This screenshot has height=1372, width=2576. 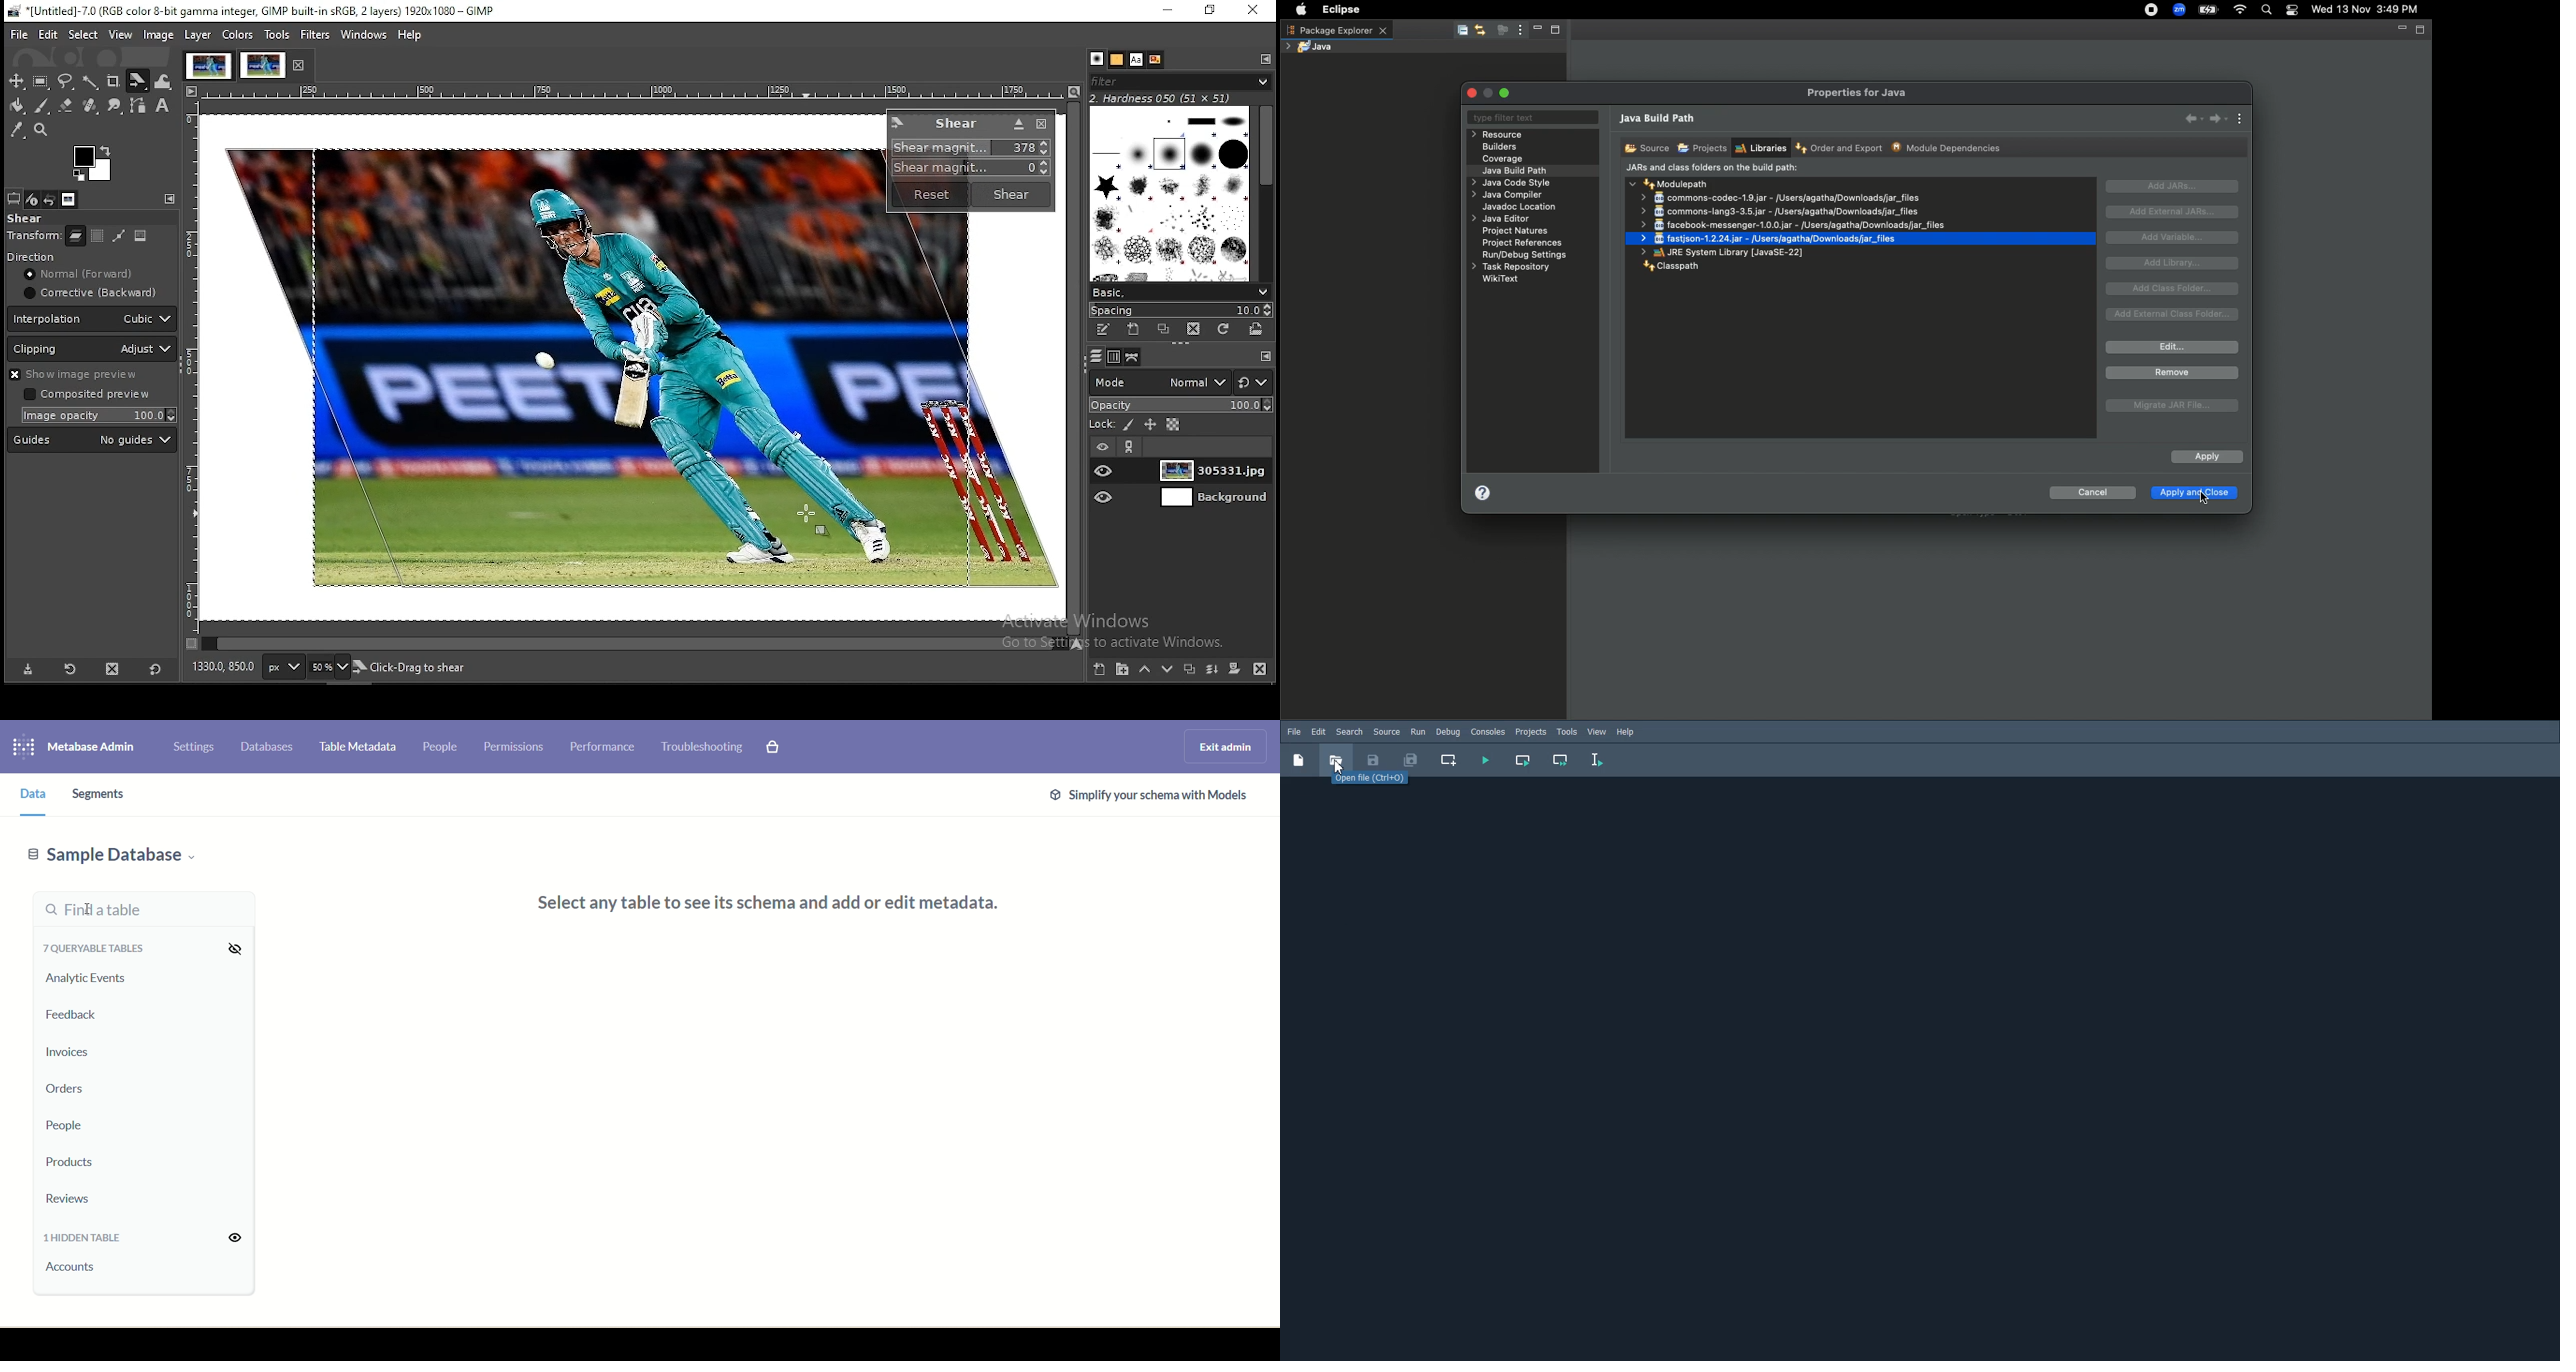 What do you see at coordinates (2176, 238) in the screenshot?
I see `Add variable` at bounding box center [2176, 238].